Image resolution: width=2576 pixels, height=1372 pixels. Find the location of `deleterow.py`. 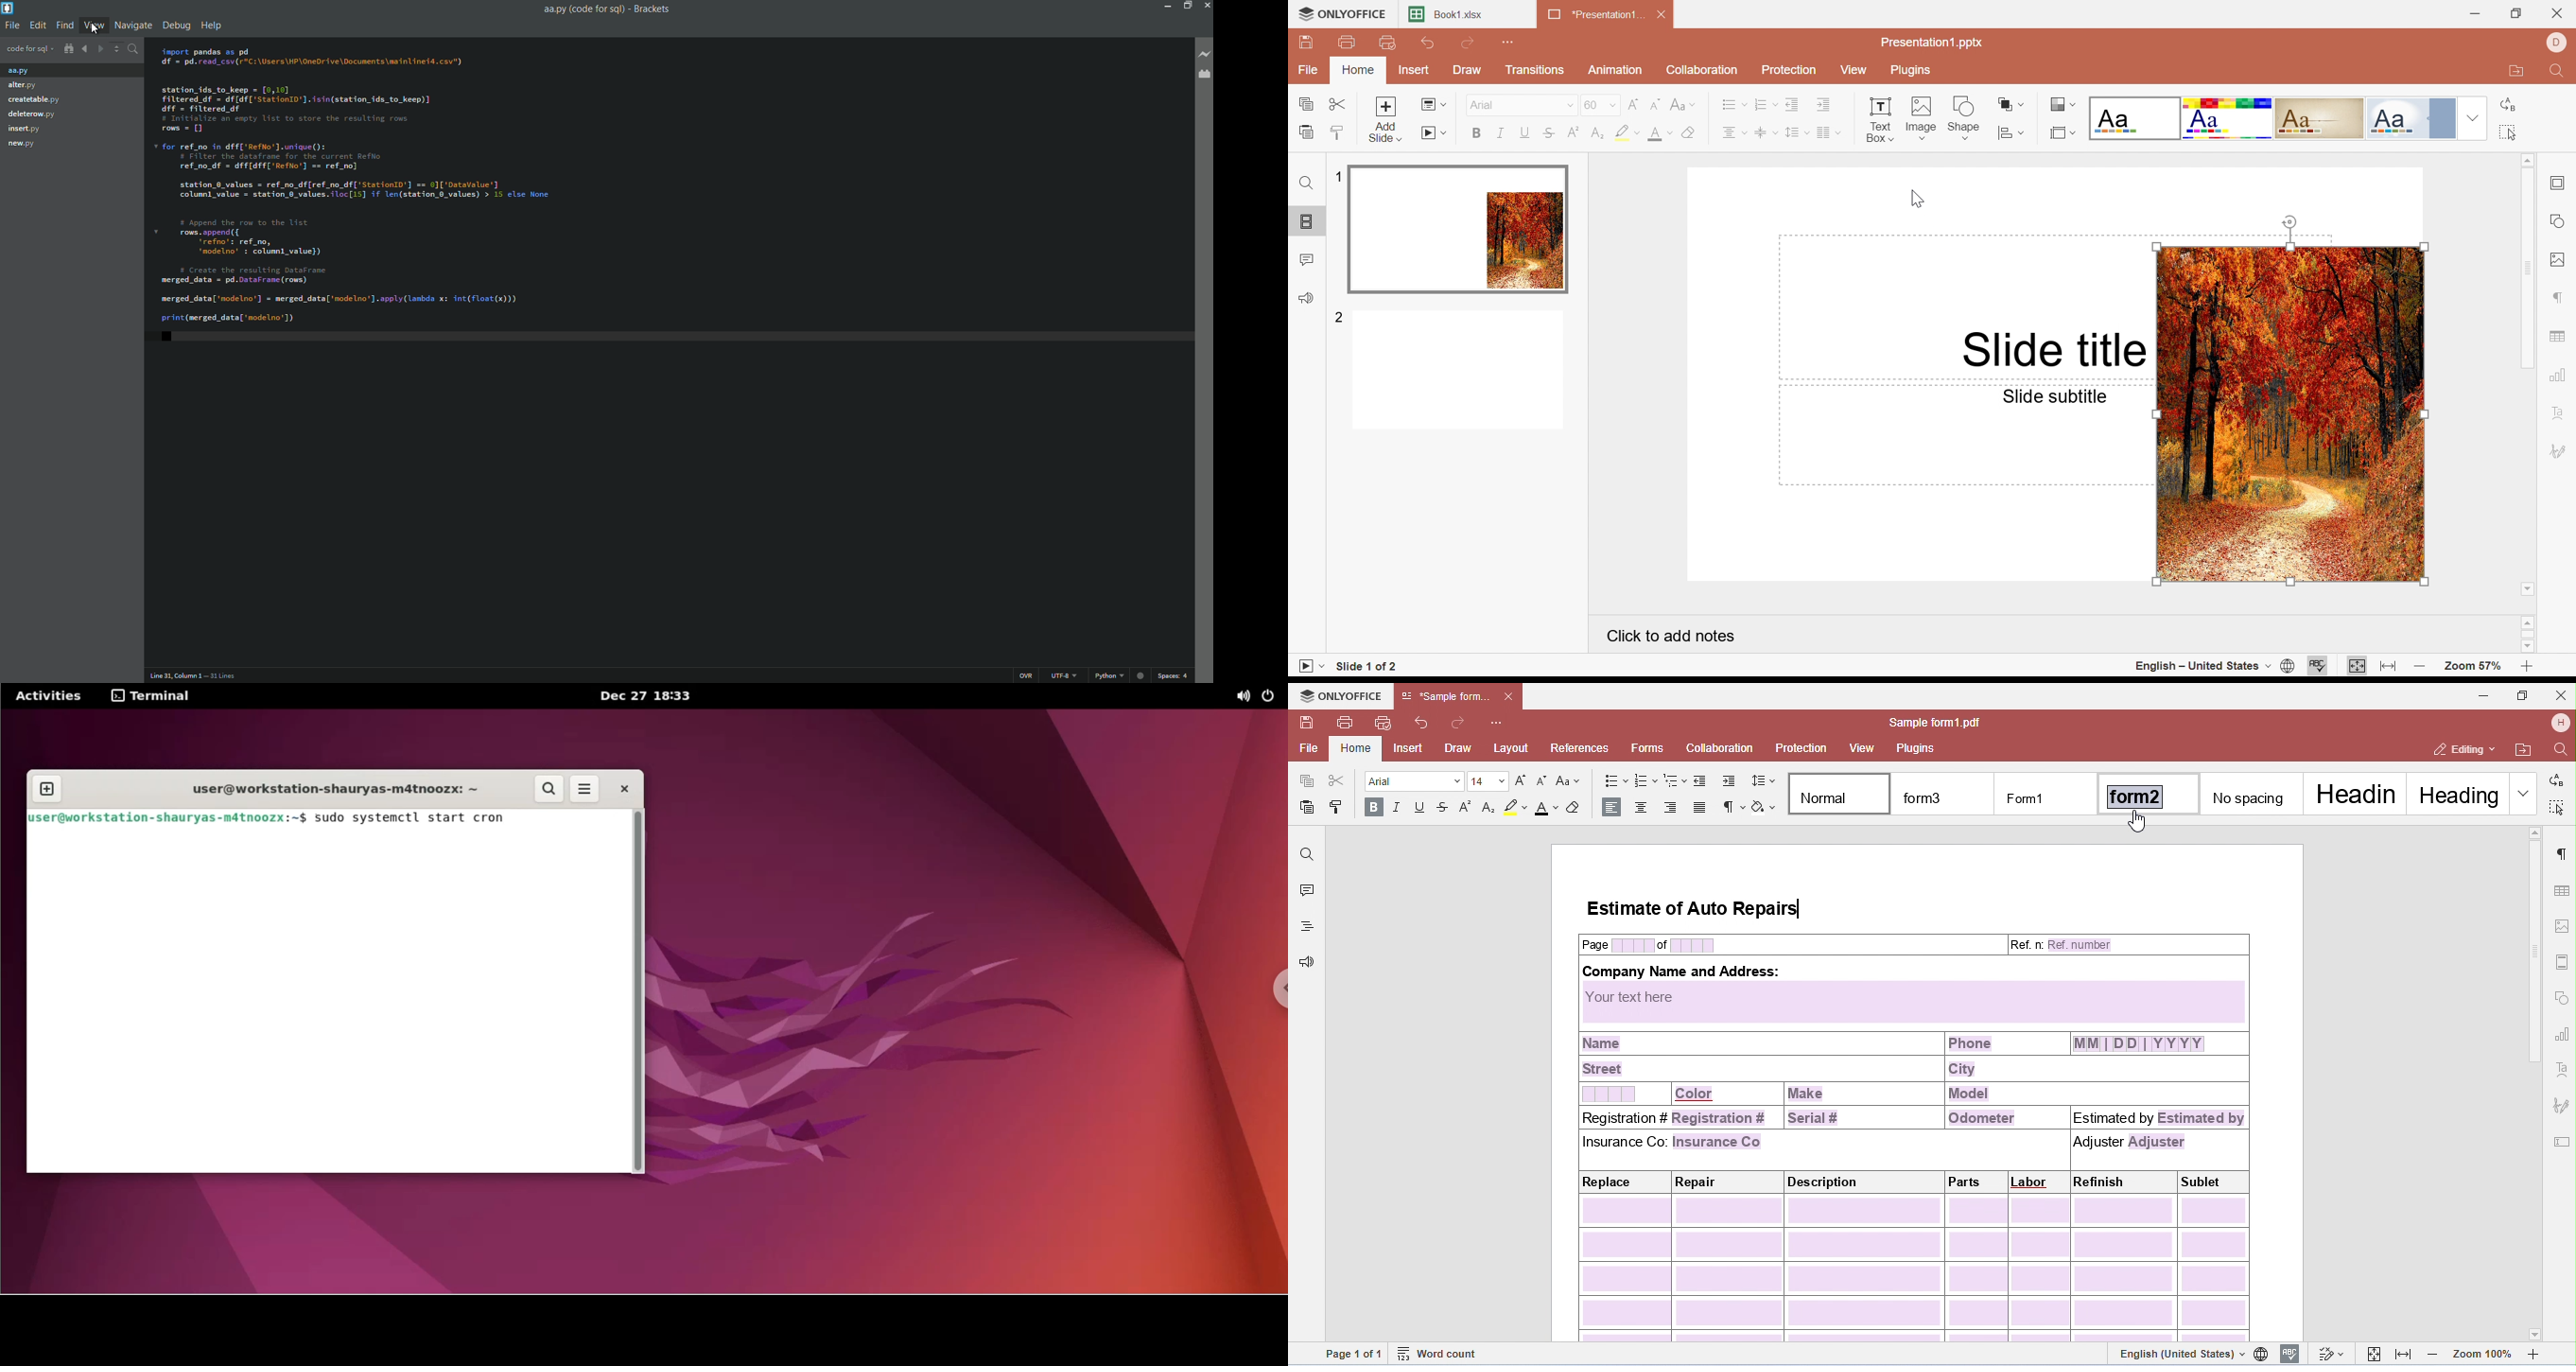

deleterow.py is located at coordinates (32, 114).